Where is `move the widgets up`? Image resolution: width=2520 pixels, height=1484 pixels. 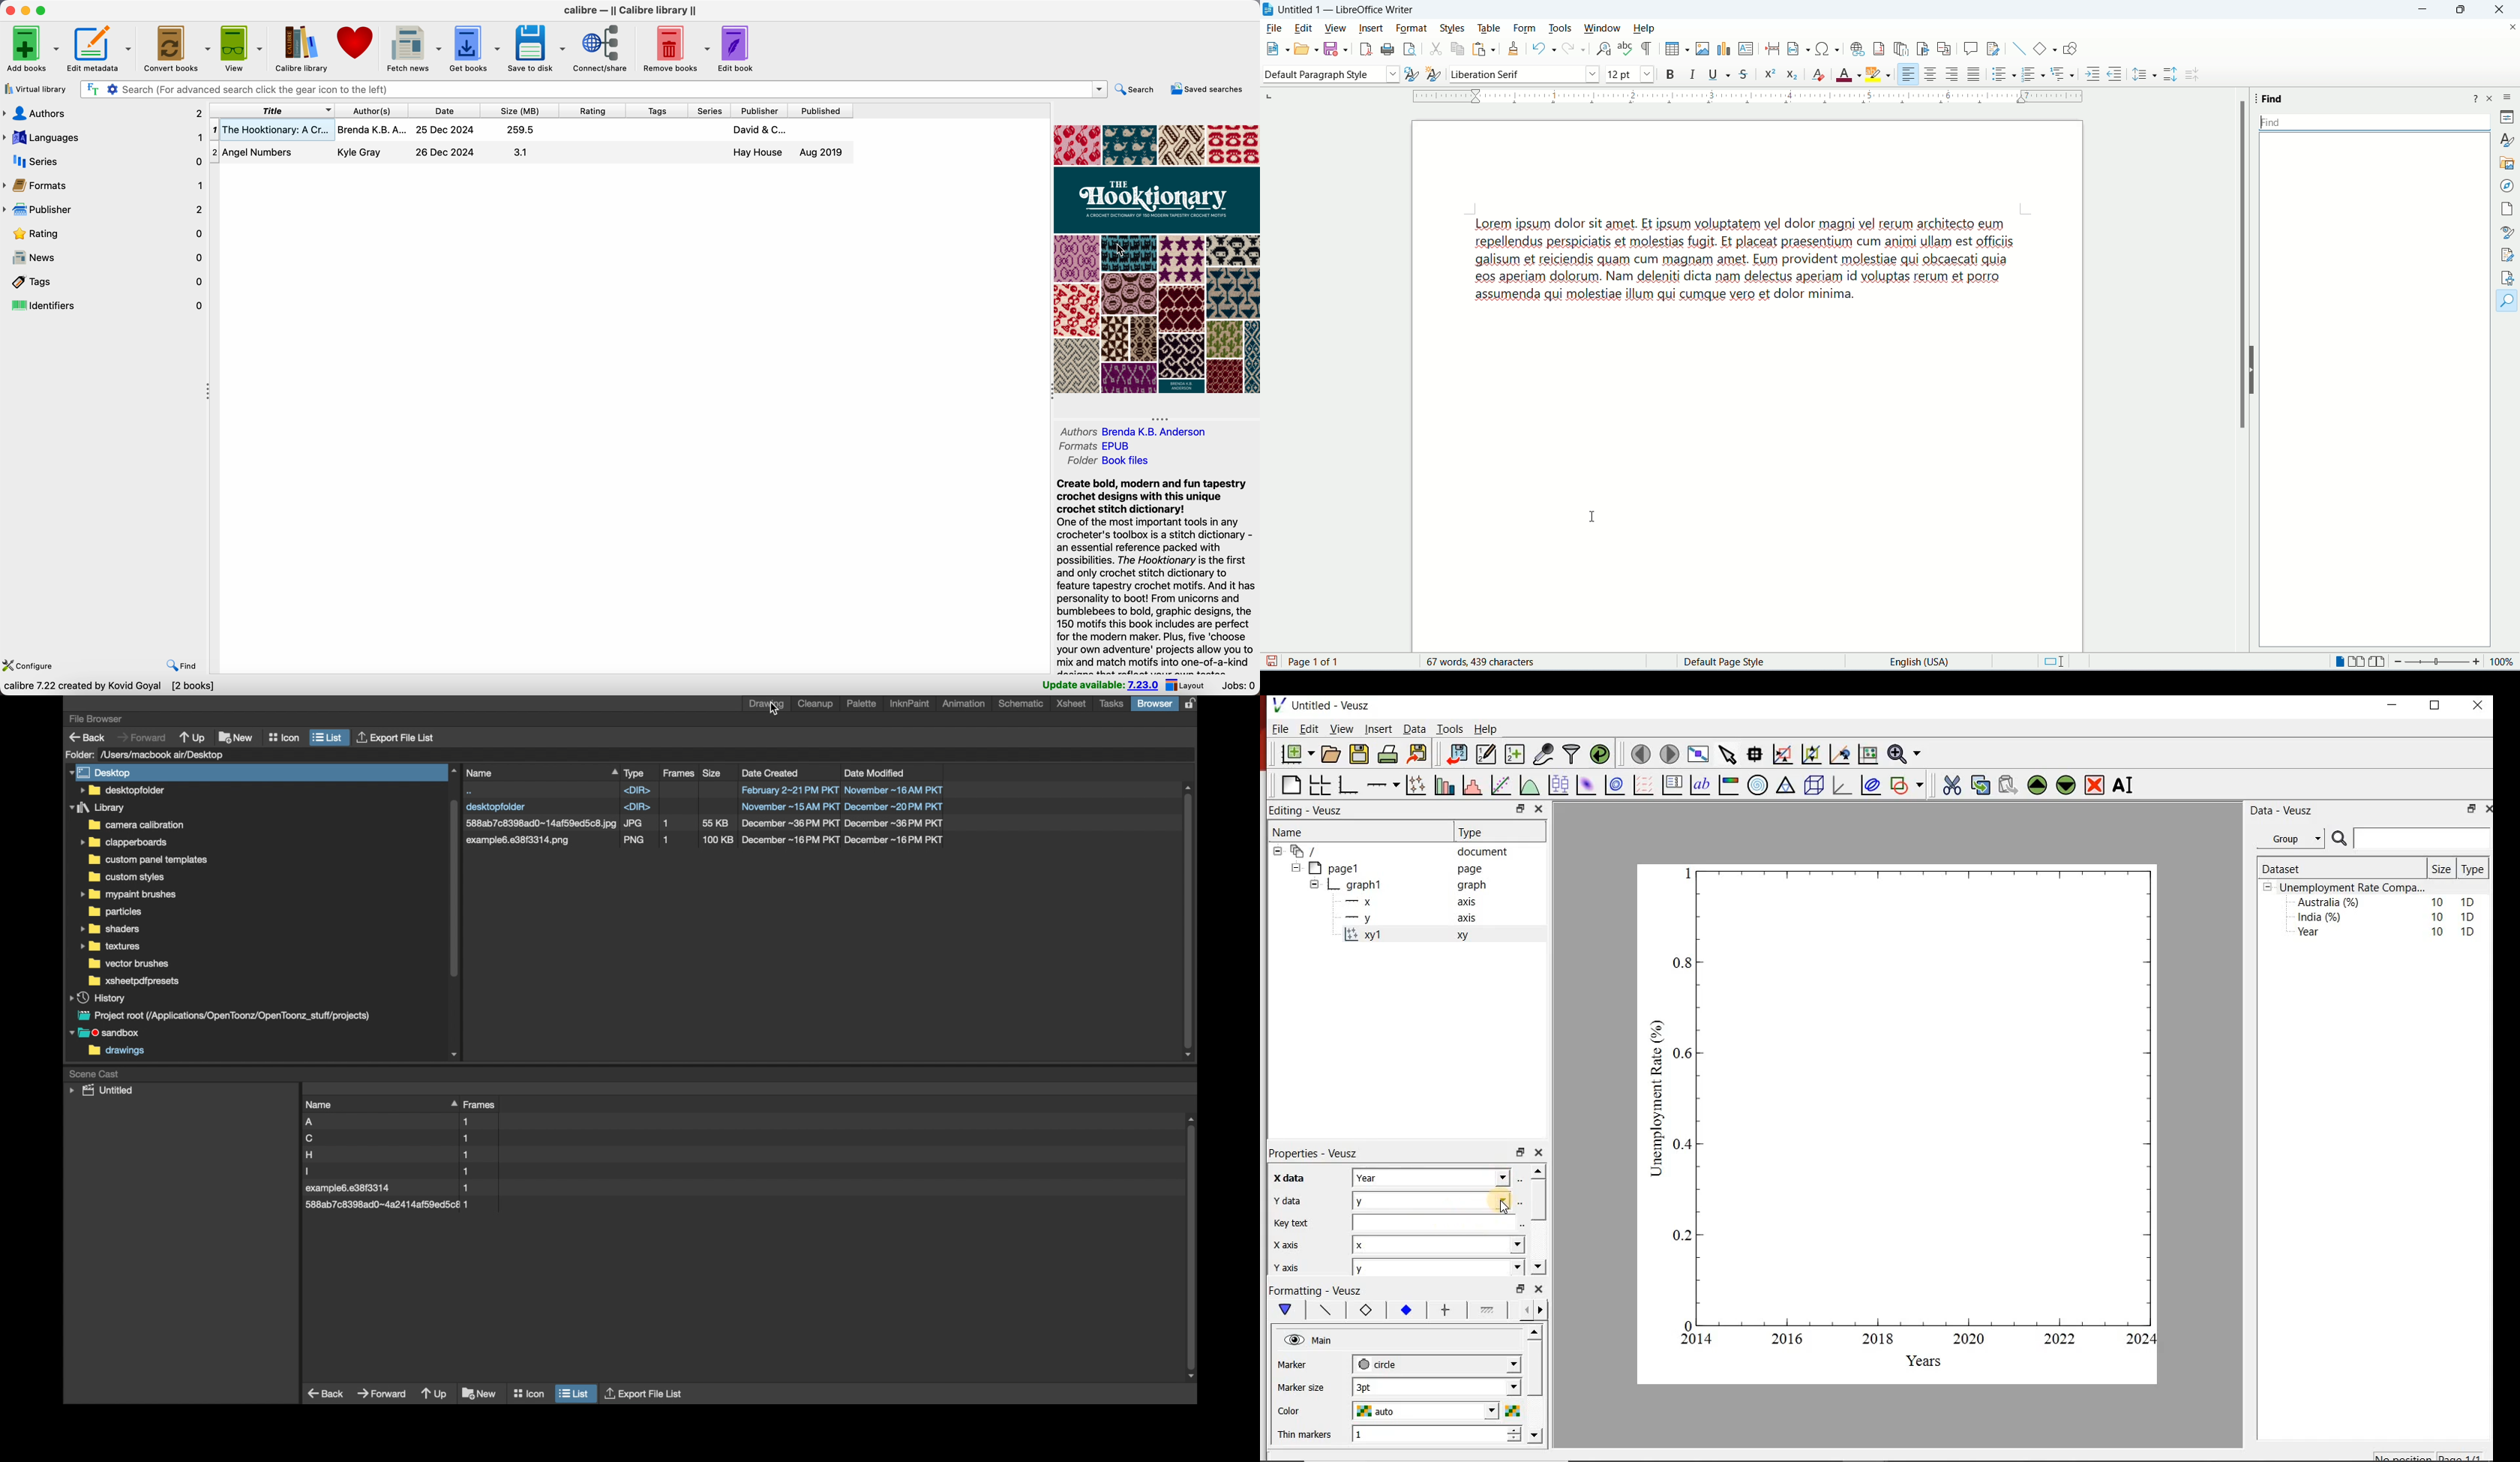
move the widgets up is located at coordinates (2038, 785).